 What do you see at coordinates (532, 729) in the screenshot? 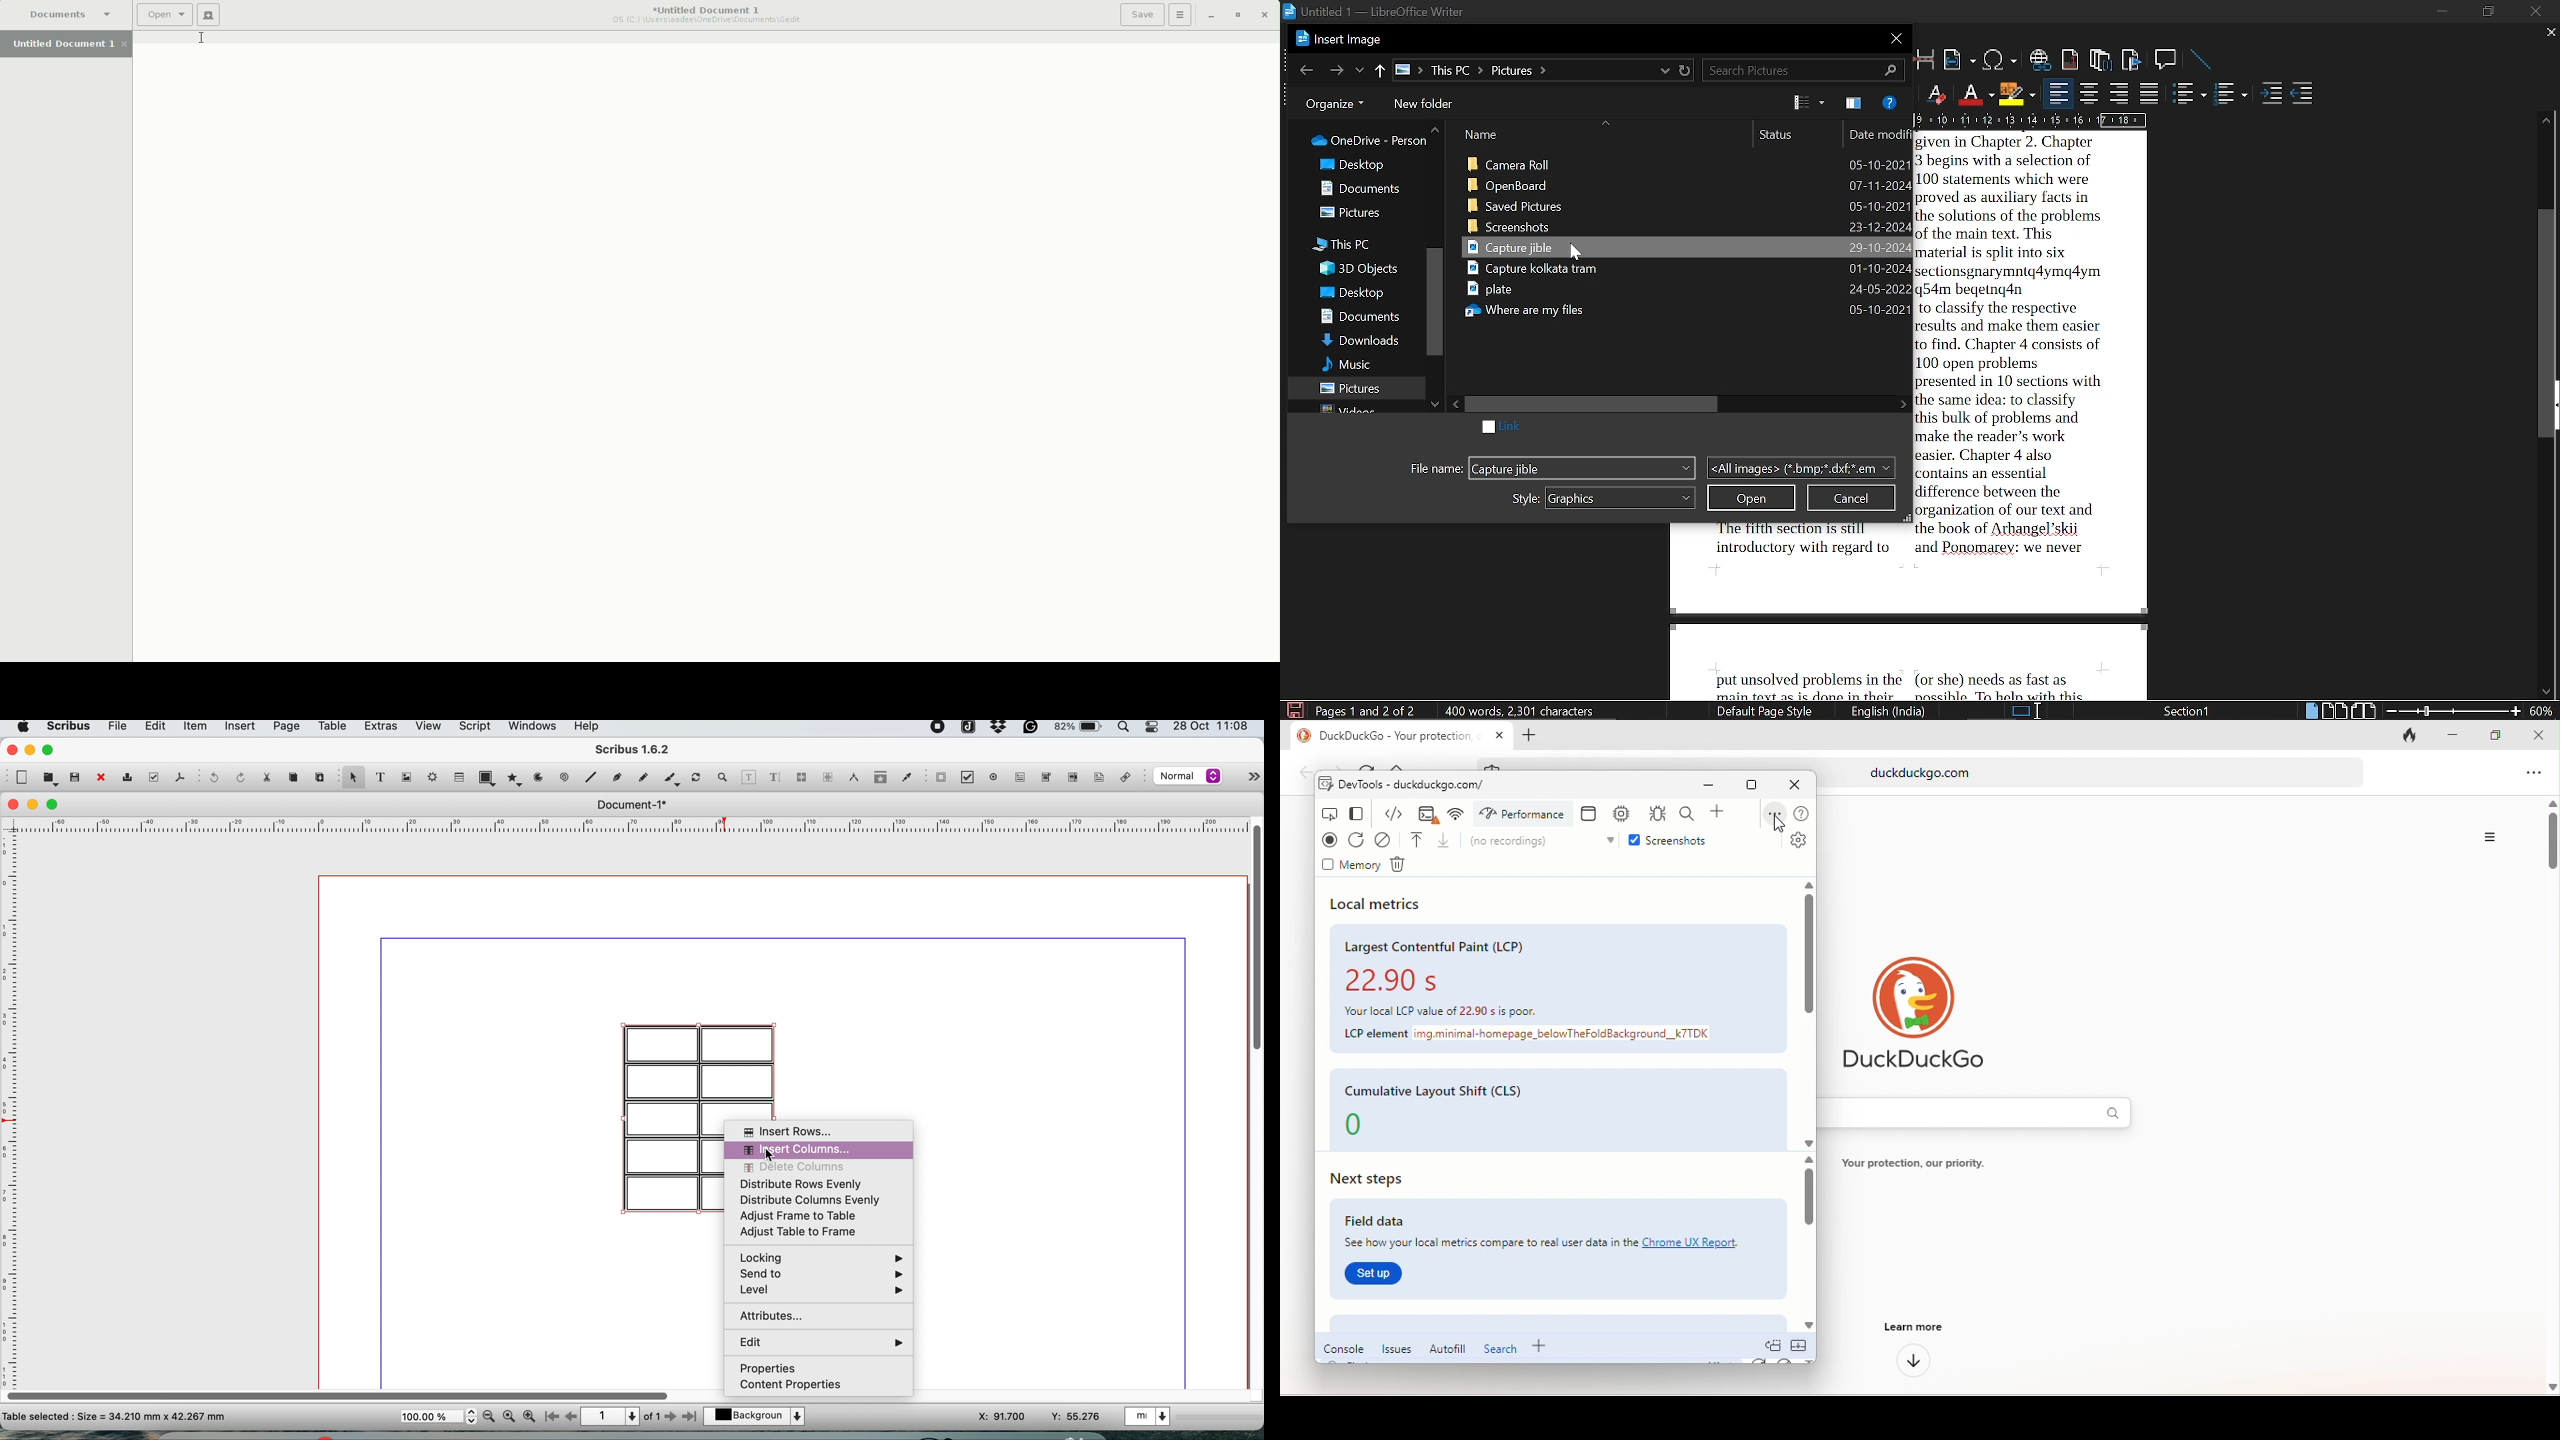
I see `windows` at bounding box center [532, 729].